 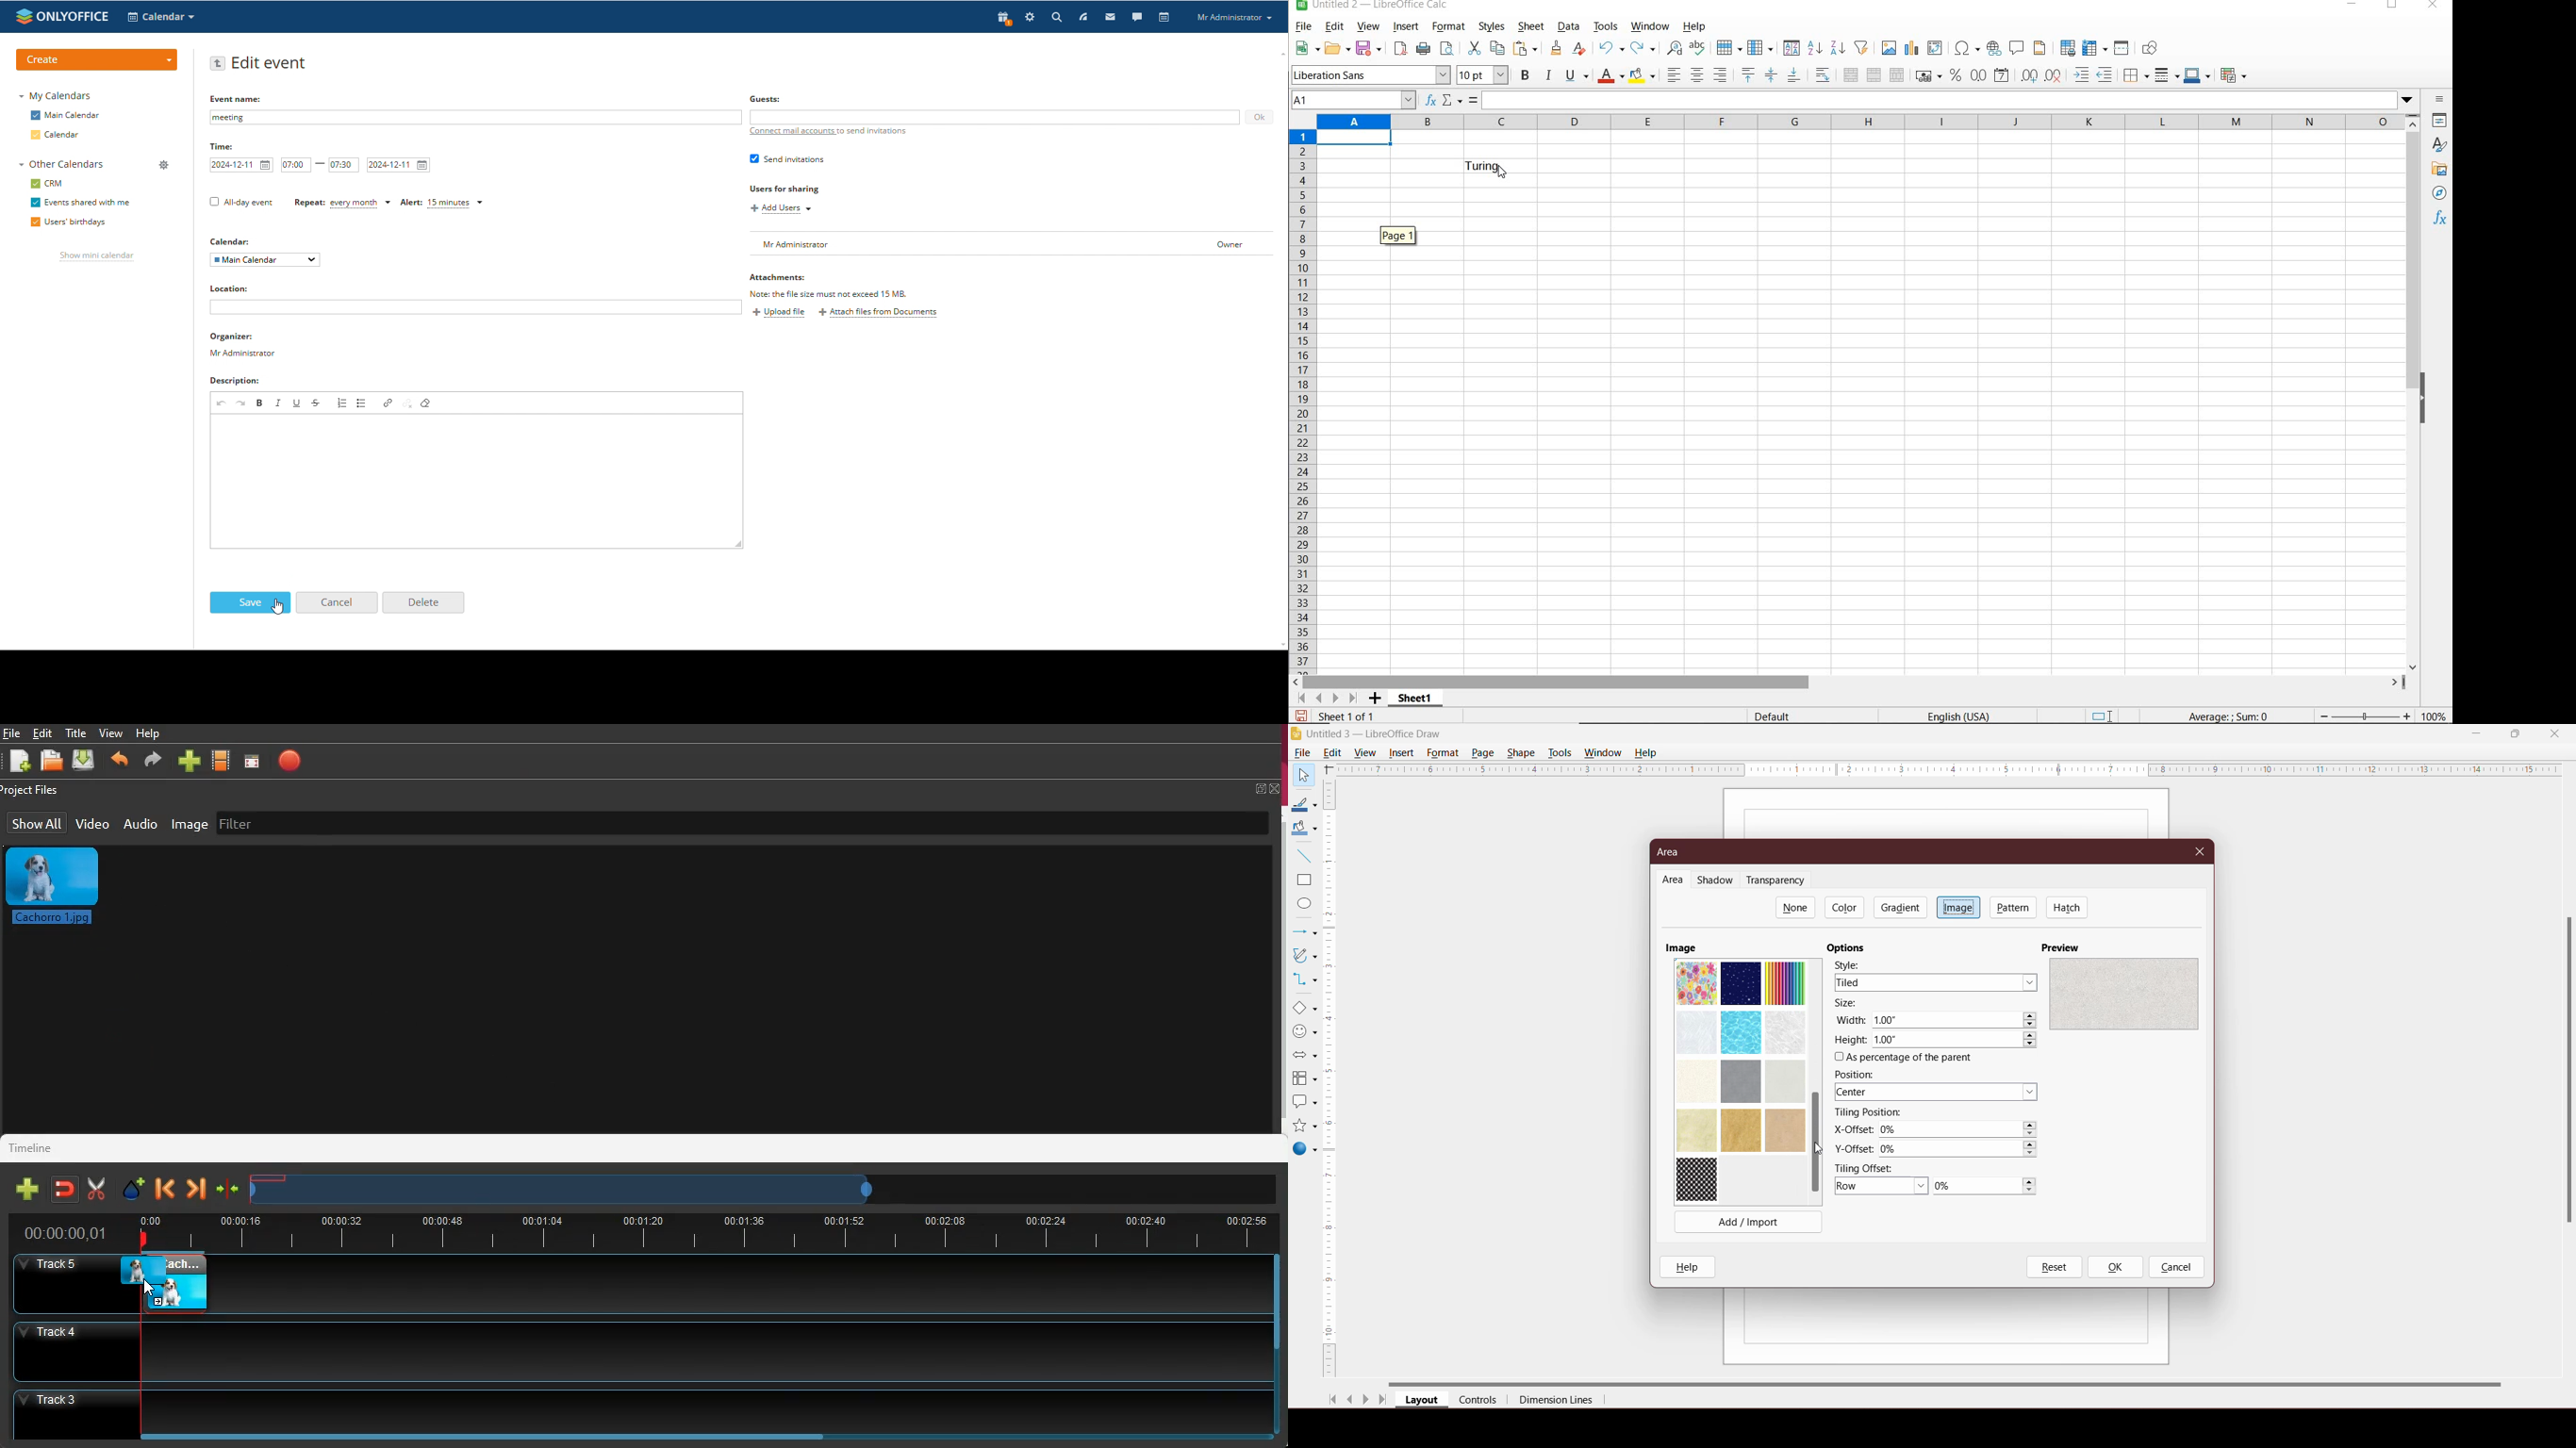 I want to click on insert/remove numbered list, so click(x=341, y=403).